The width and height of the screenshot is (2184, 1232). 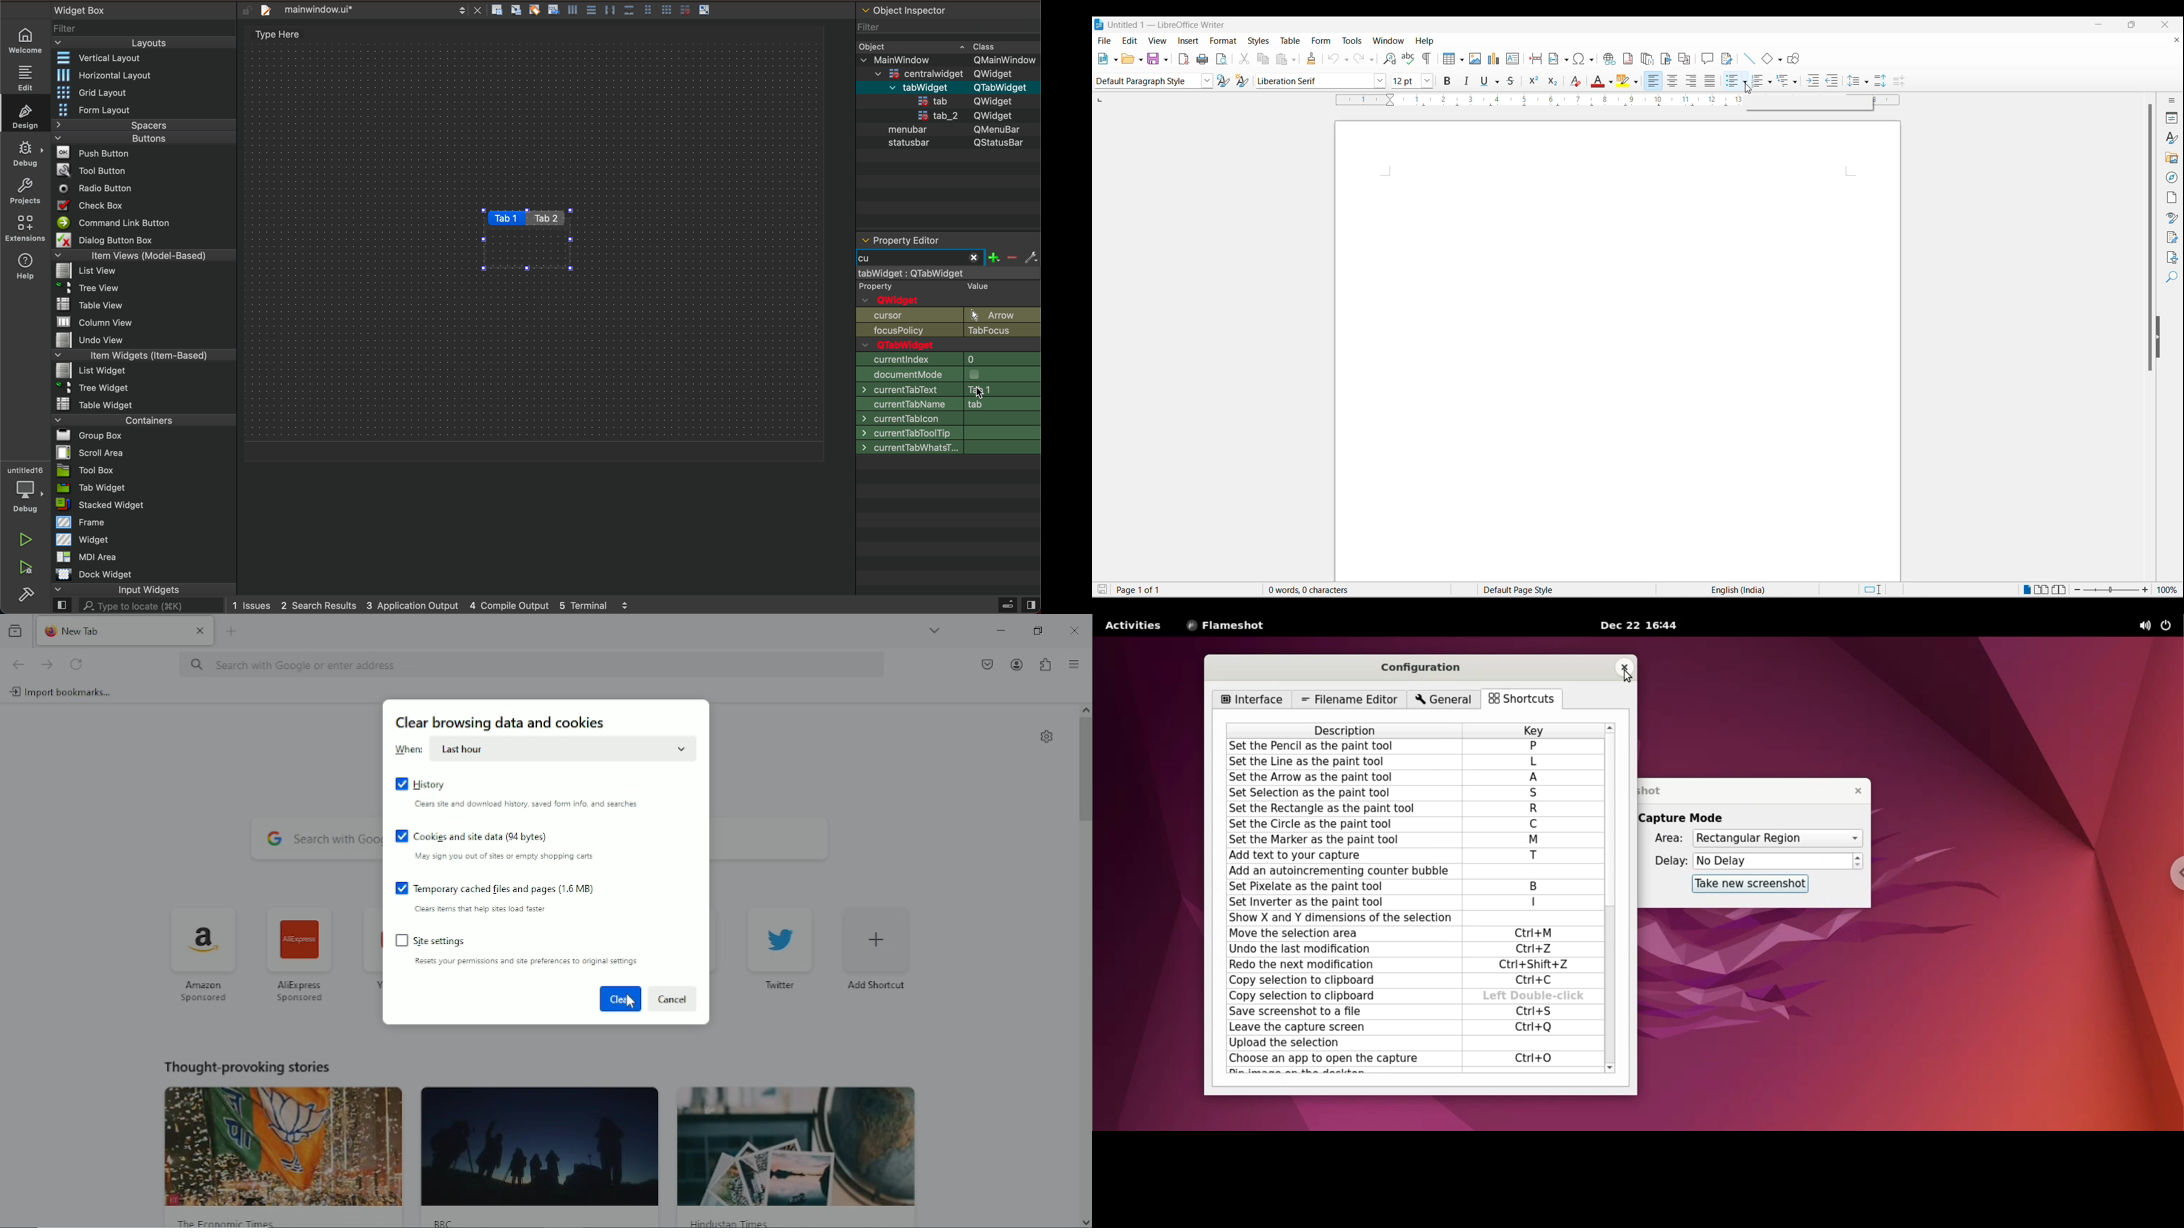 What do you see at coordinates (1531, 872) in the screenshot?
I see `enter shortcut textbox` at bounding box center [1531, 872].